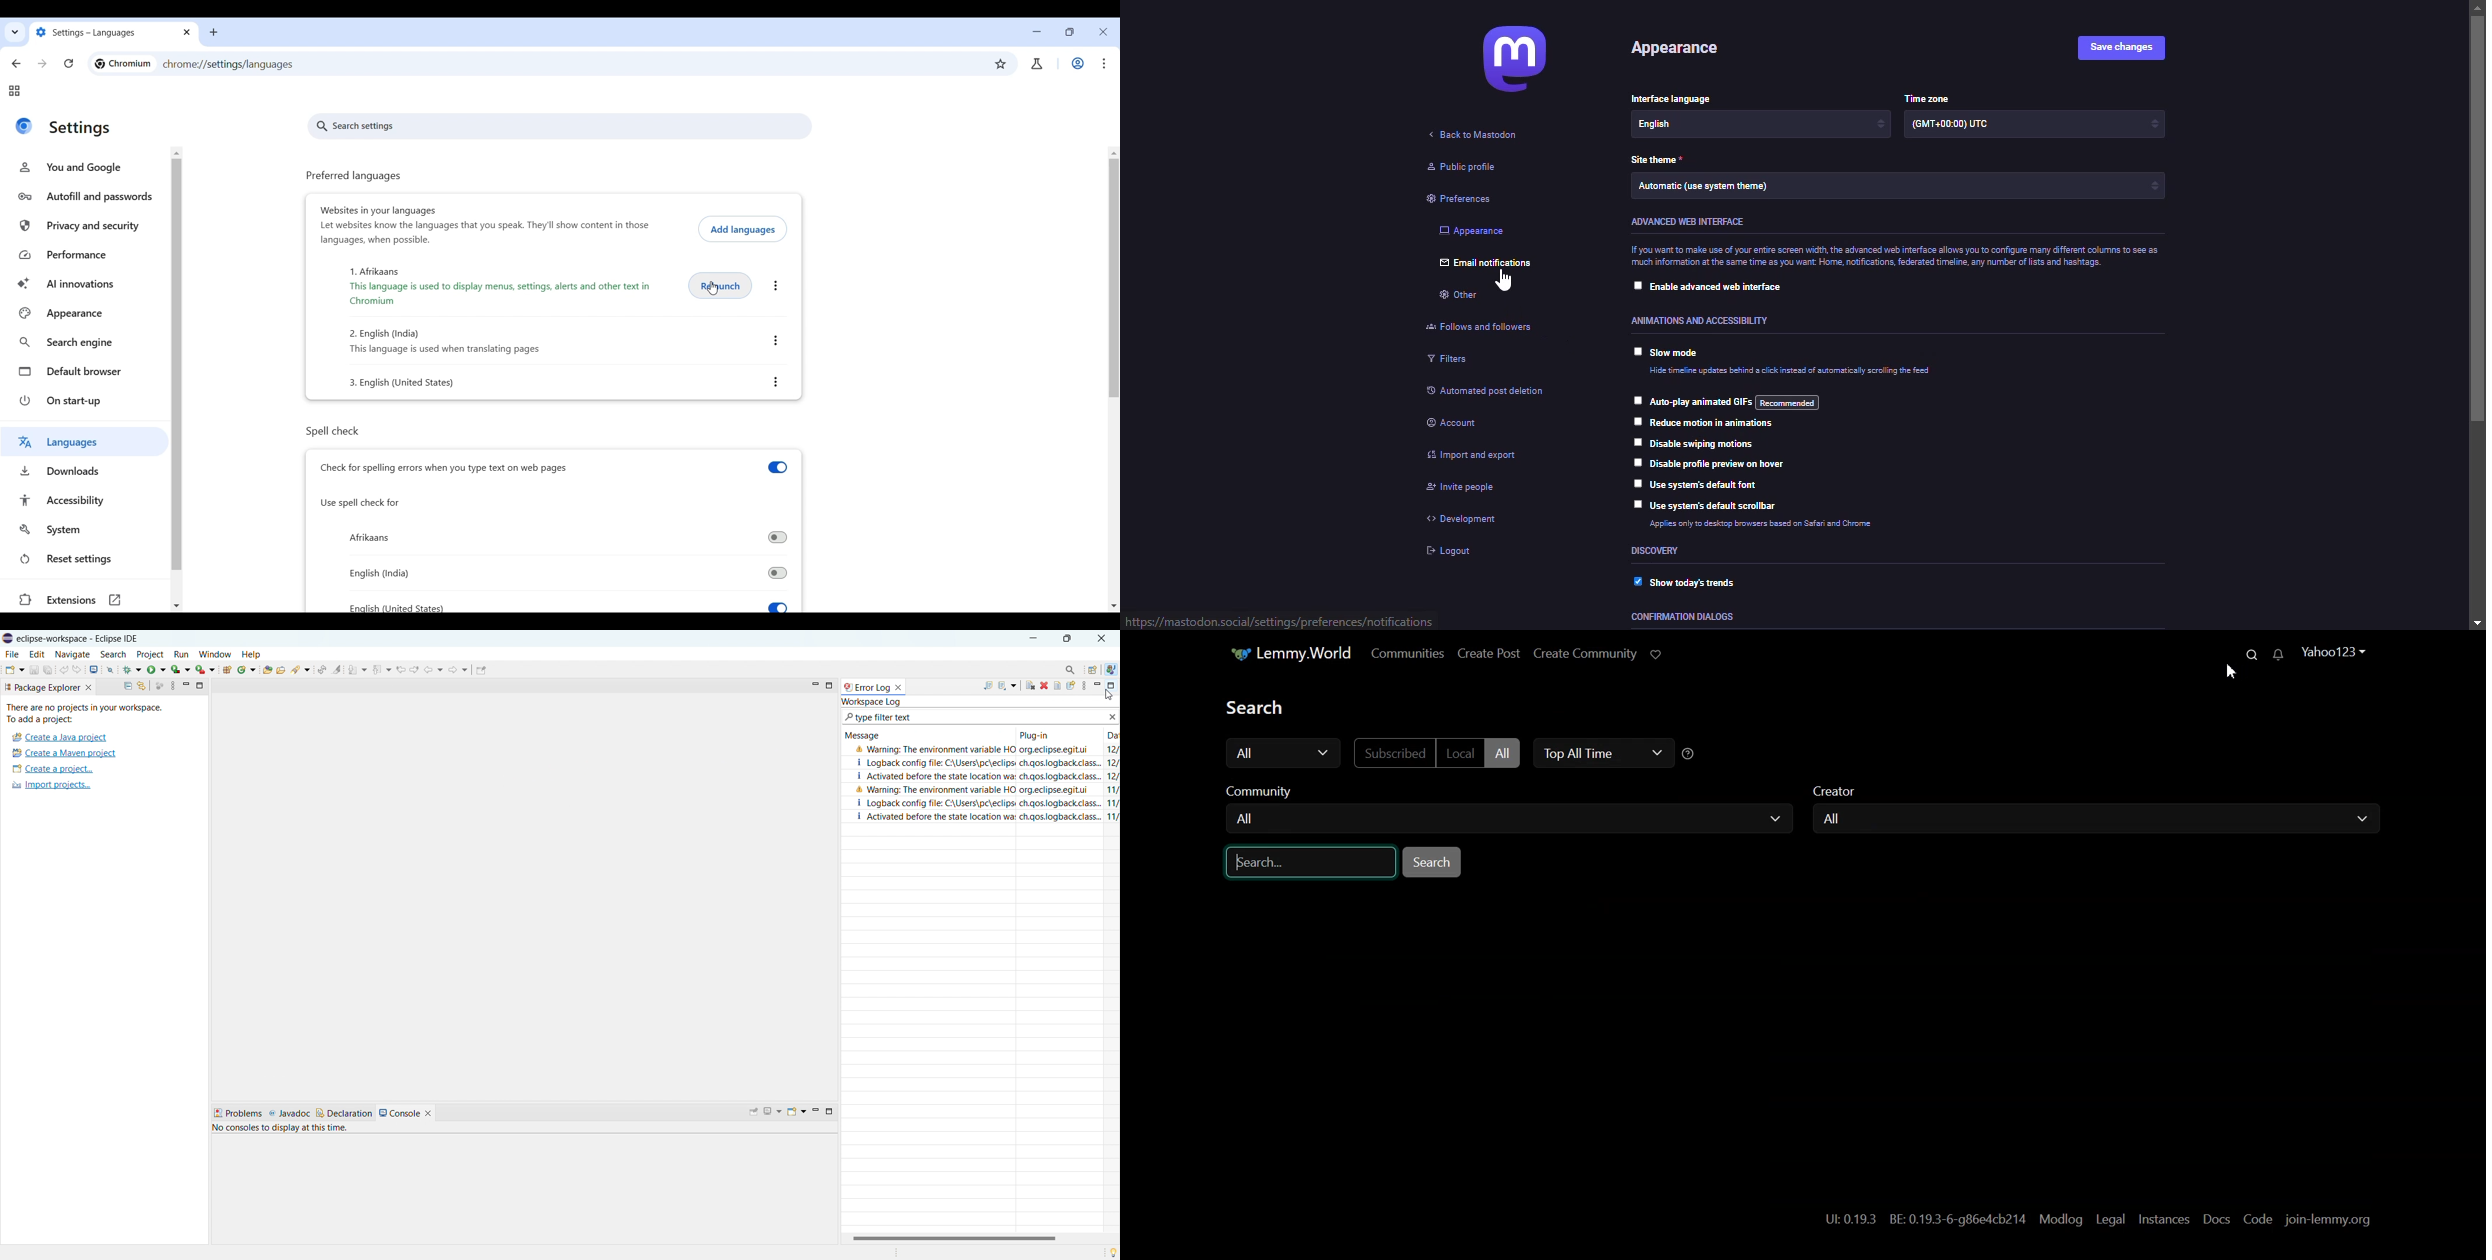 The height and width of the screenshot is (1260, 2492). Describe the element at coordinates (123, 64) in the screenshot. I see `Logo and name of current site` at that location.